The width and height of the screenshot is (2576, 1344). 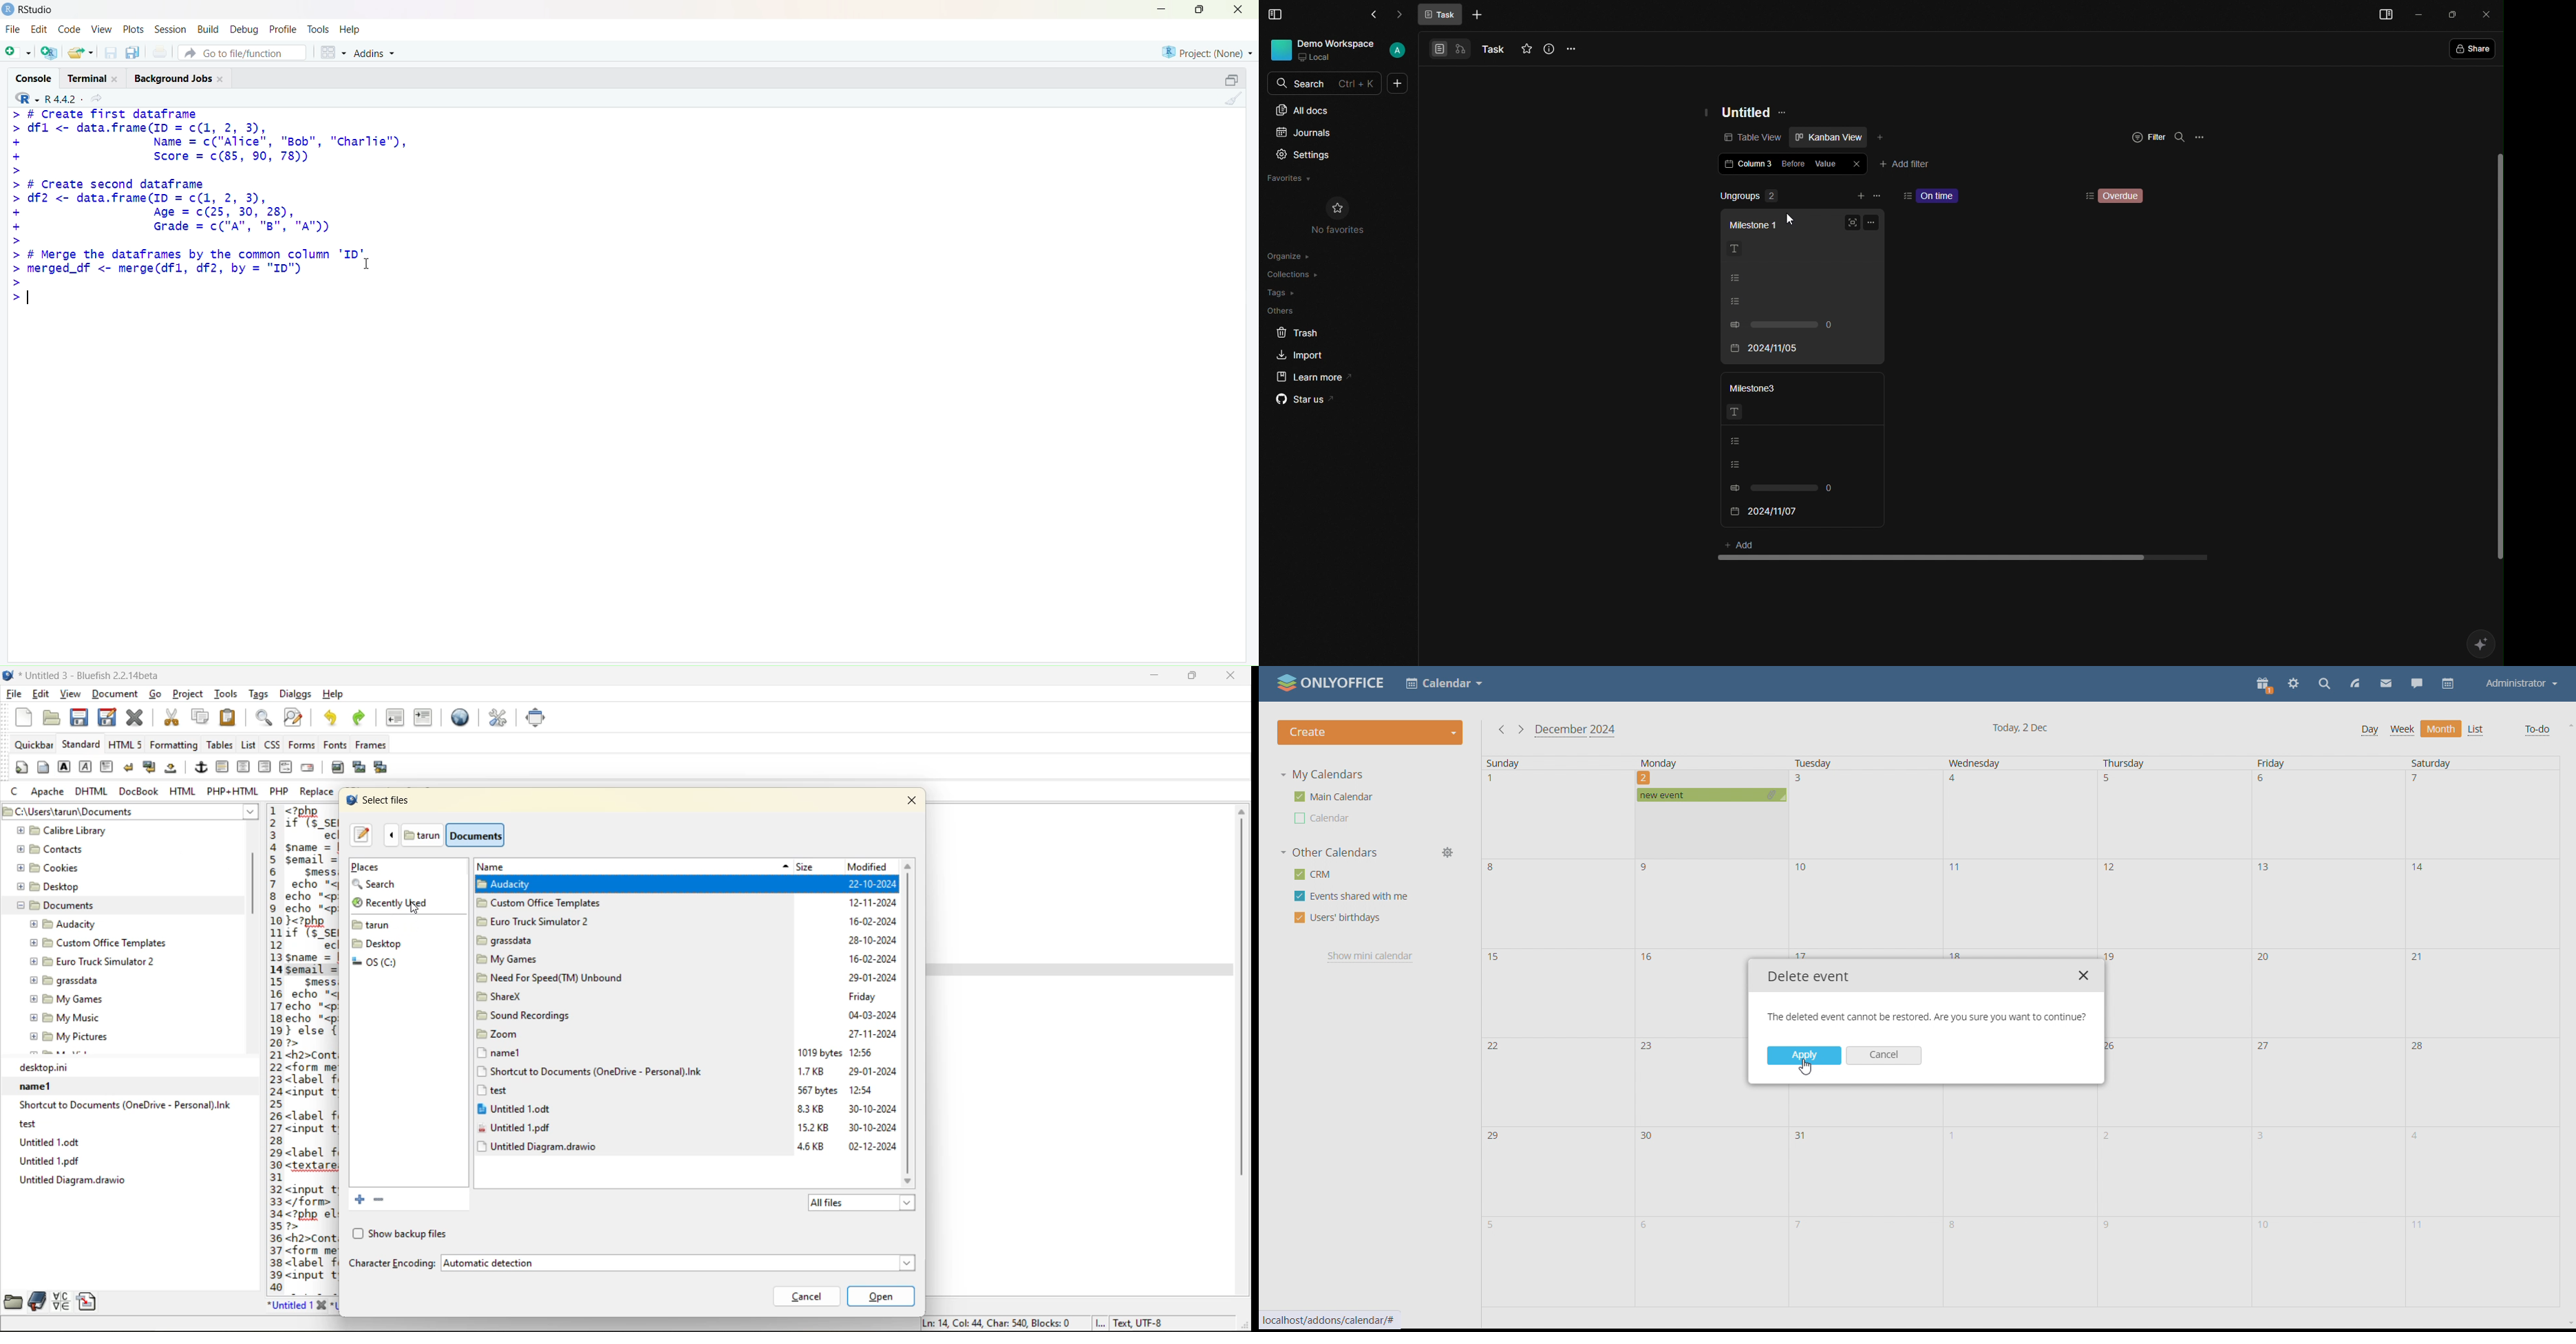 I want to click on email, so click(x=310, y=767).